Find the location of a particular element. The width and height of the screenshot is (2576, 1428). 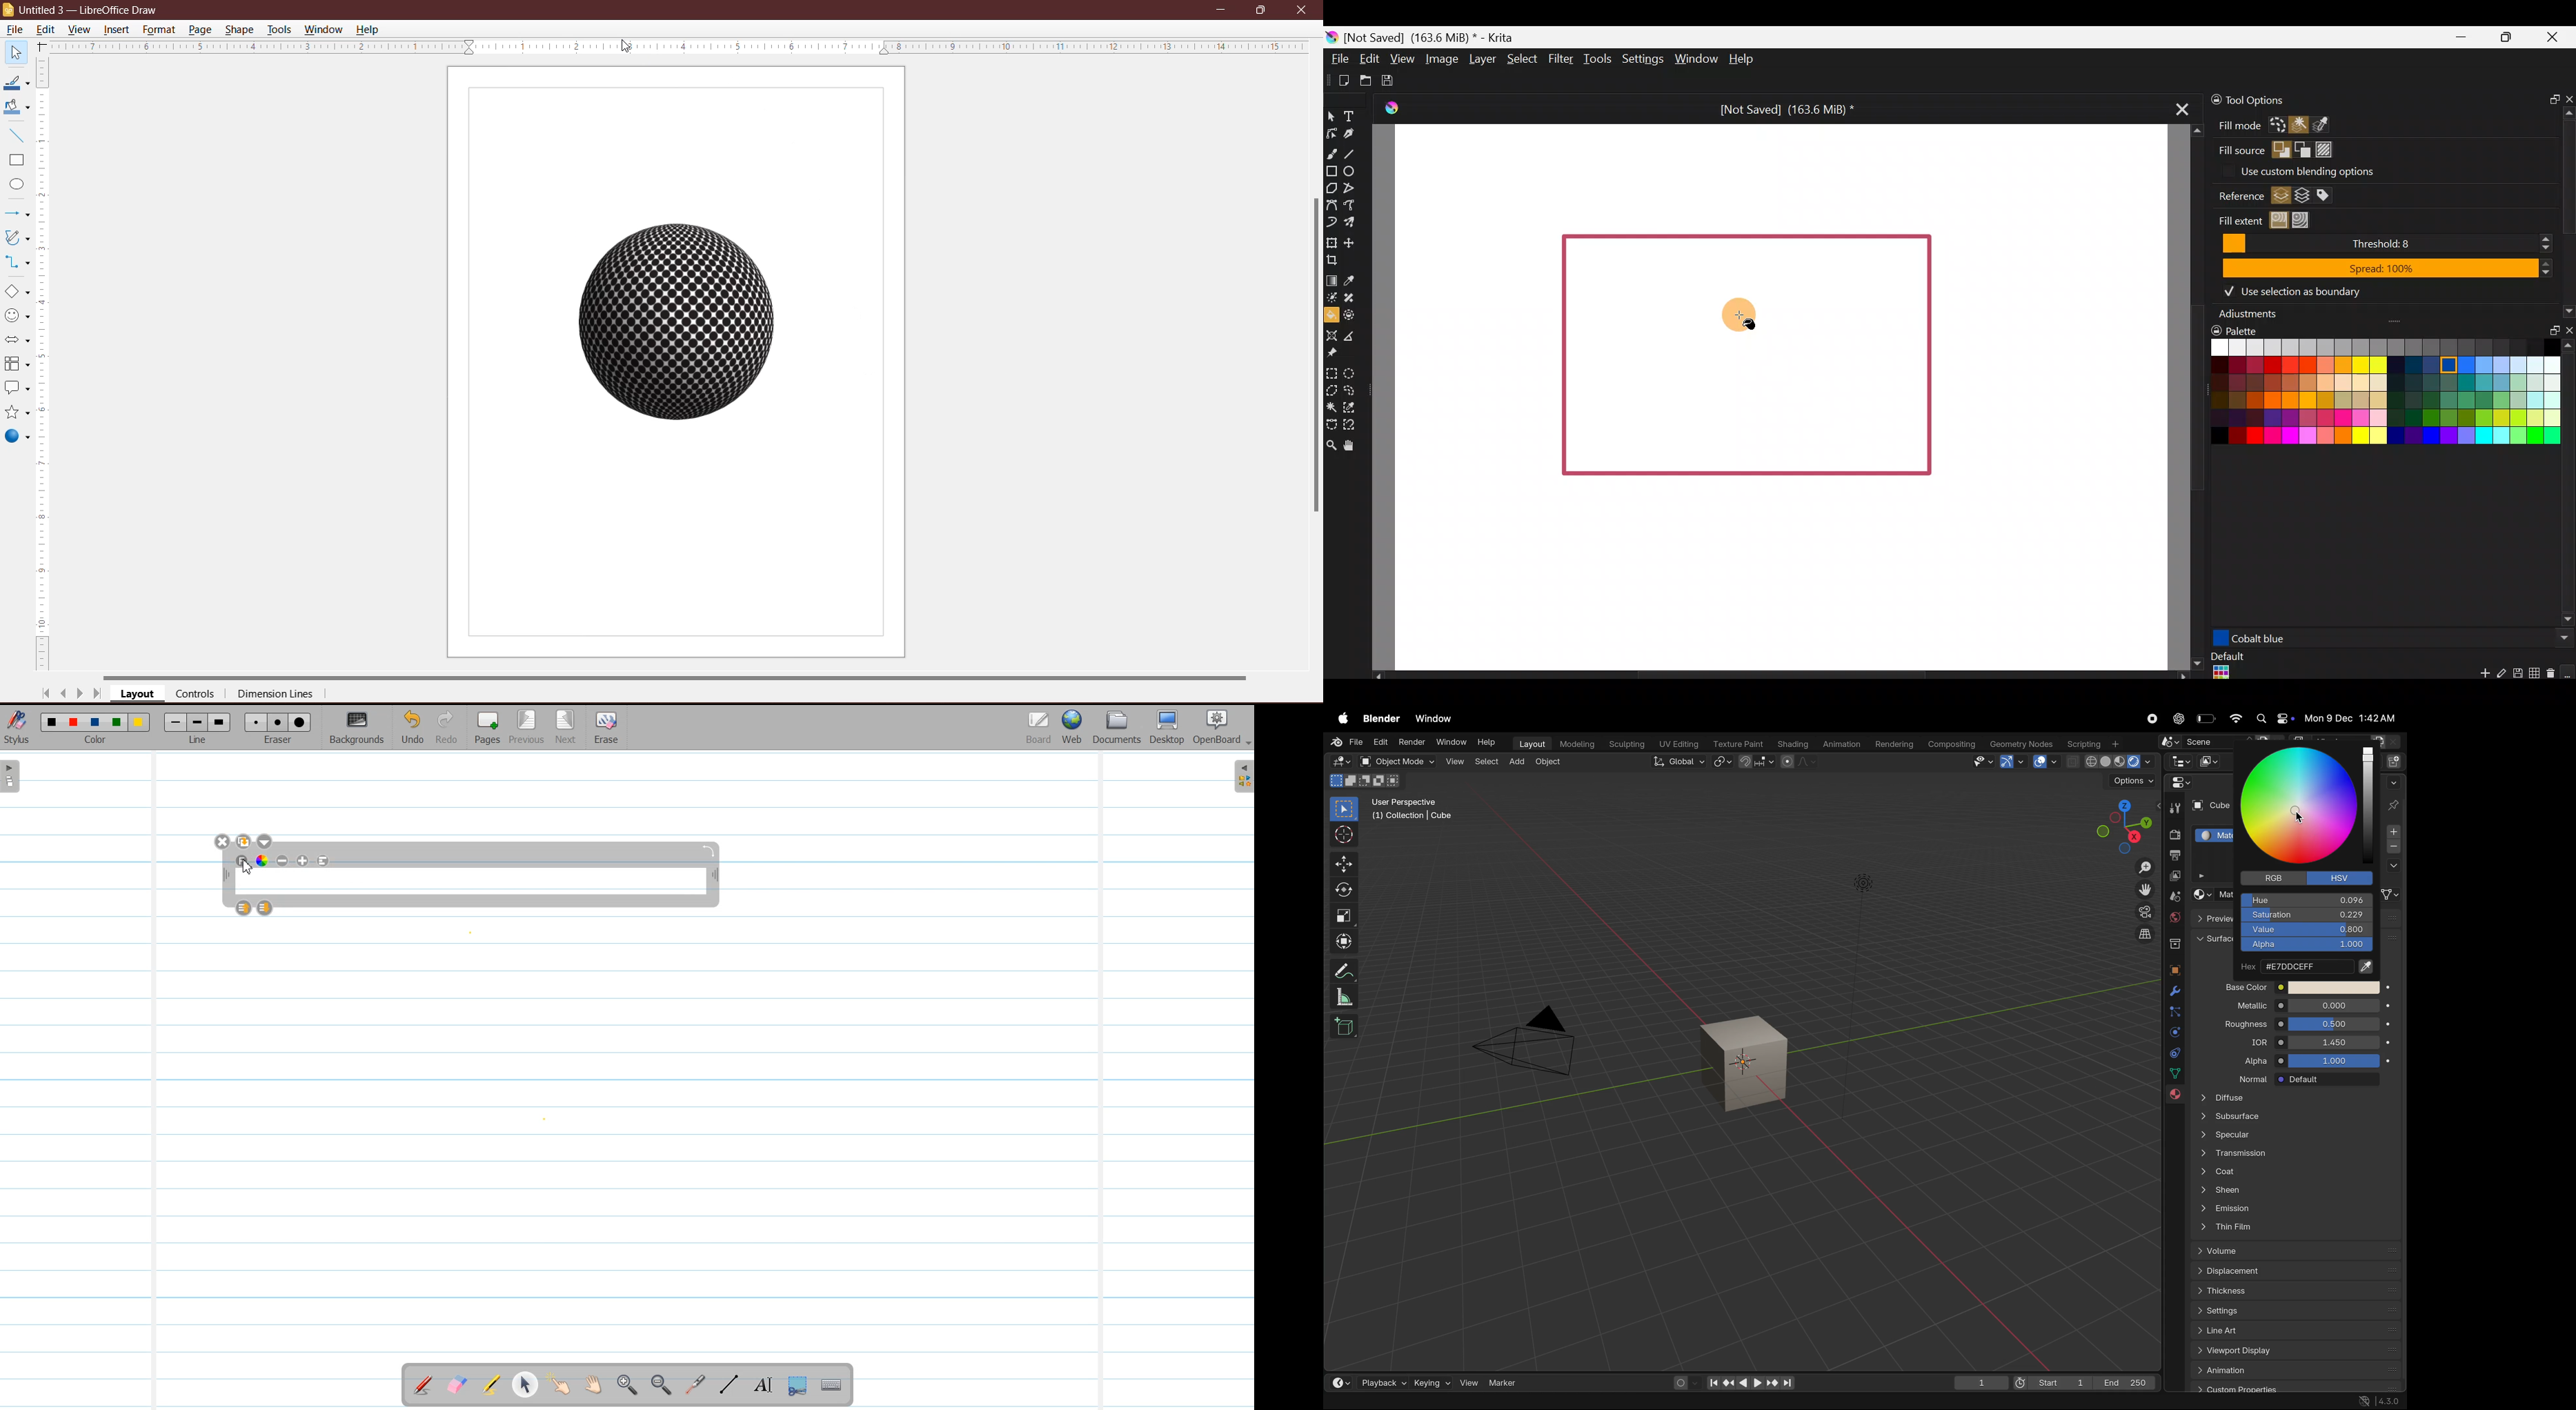

Save is located at coordinates (1392, 81).